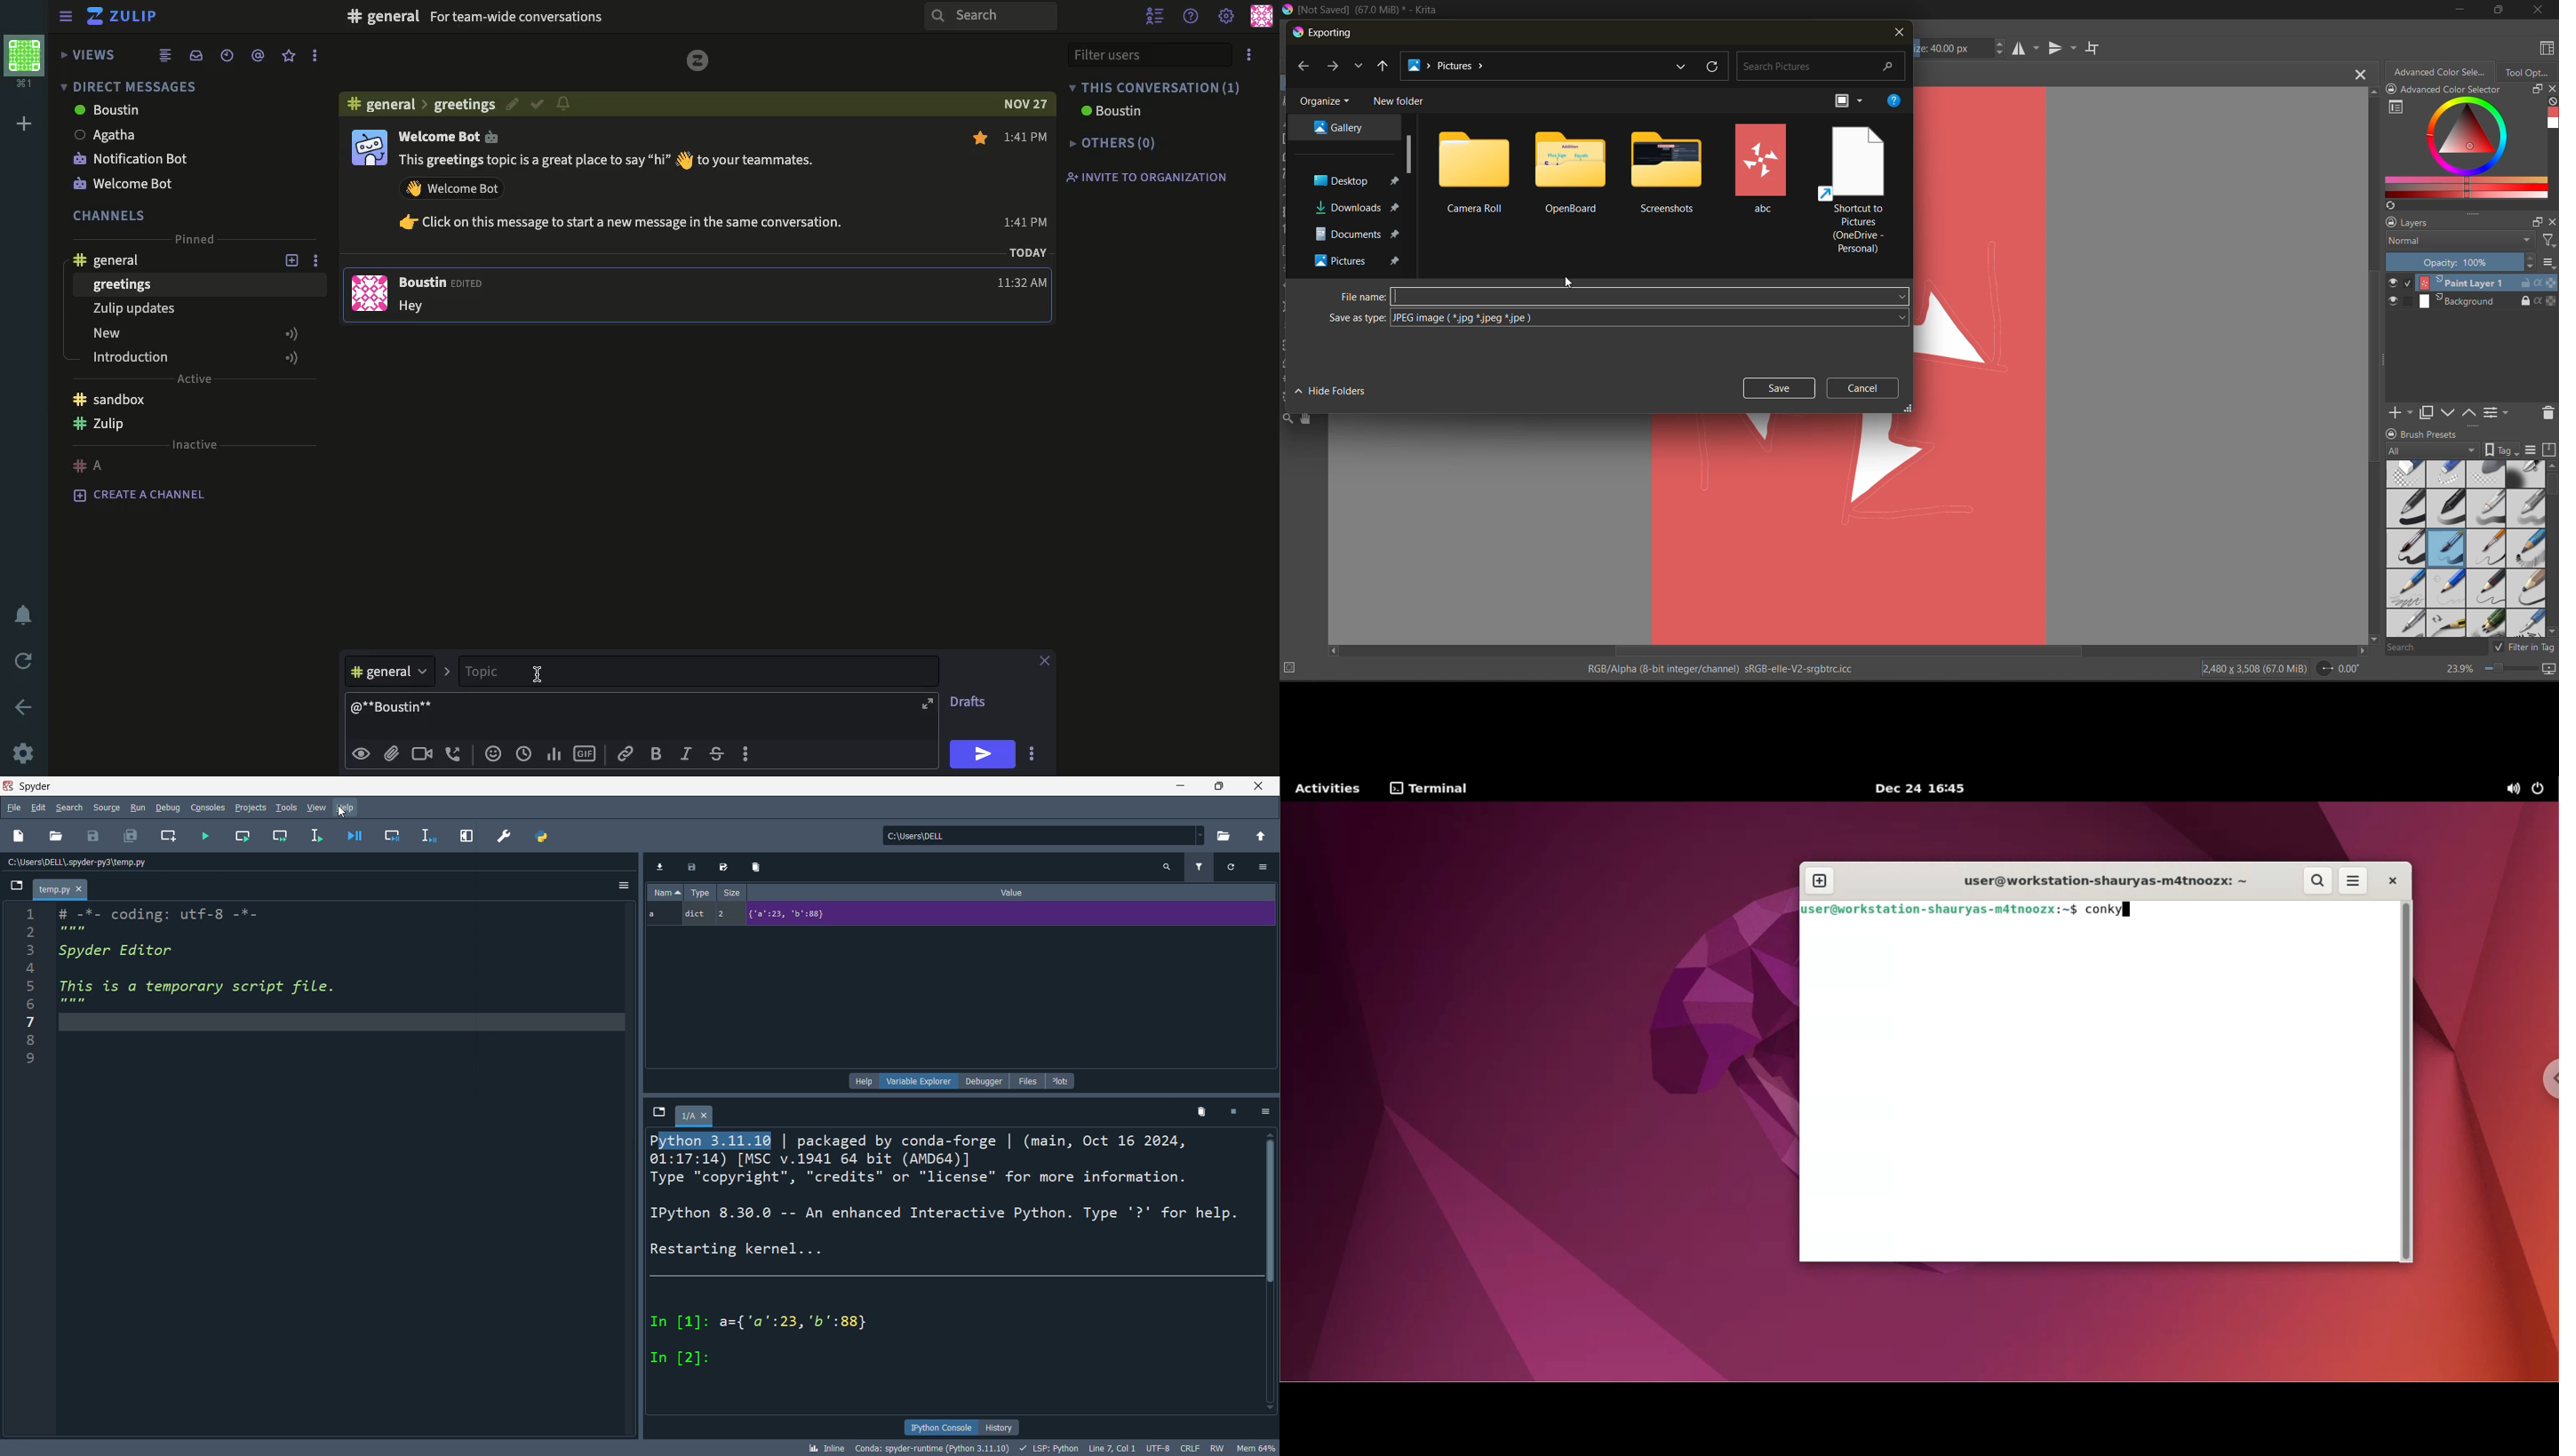 This screenshot has width=2576, height=1456. Describe the element at coordinates (979, 137) in the screenshot. I see `star` at that location.